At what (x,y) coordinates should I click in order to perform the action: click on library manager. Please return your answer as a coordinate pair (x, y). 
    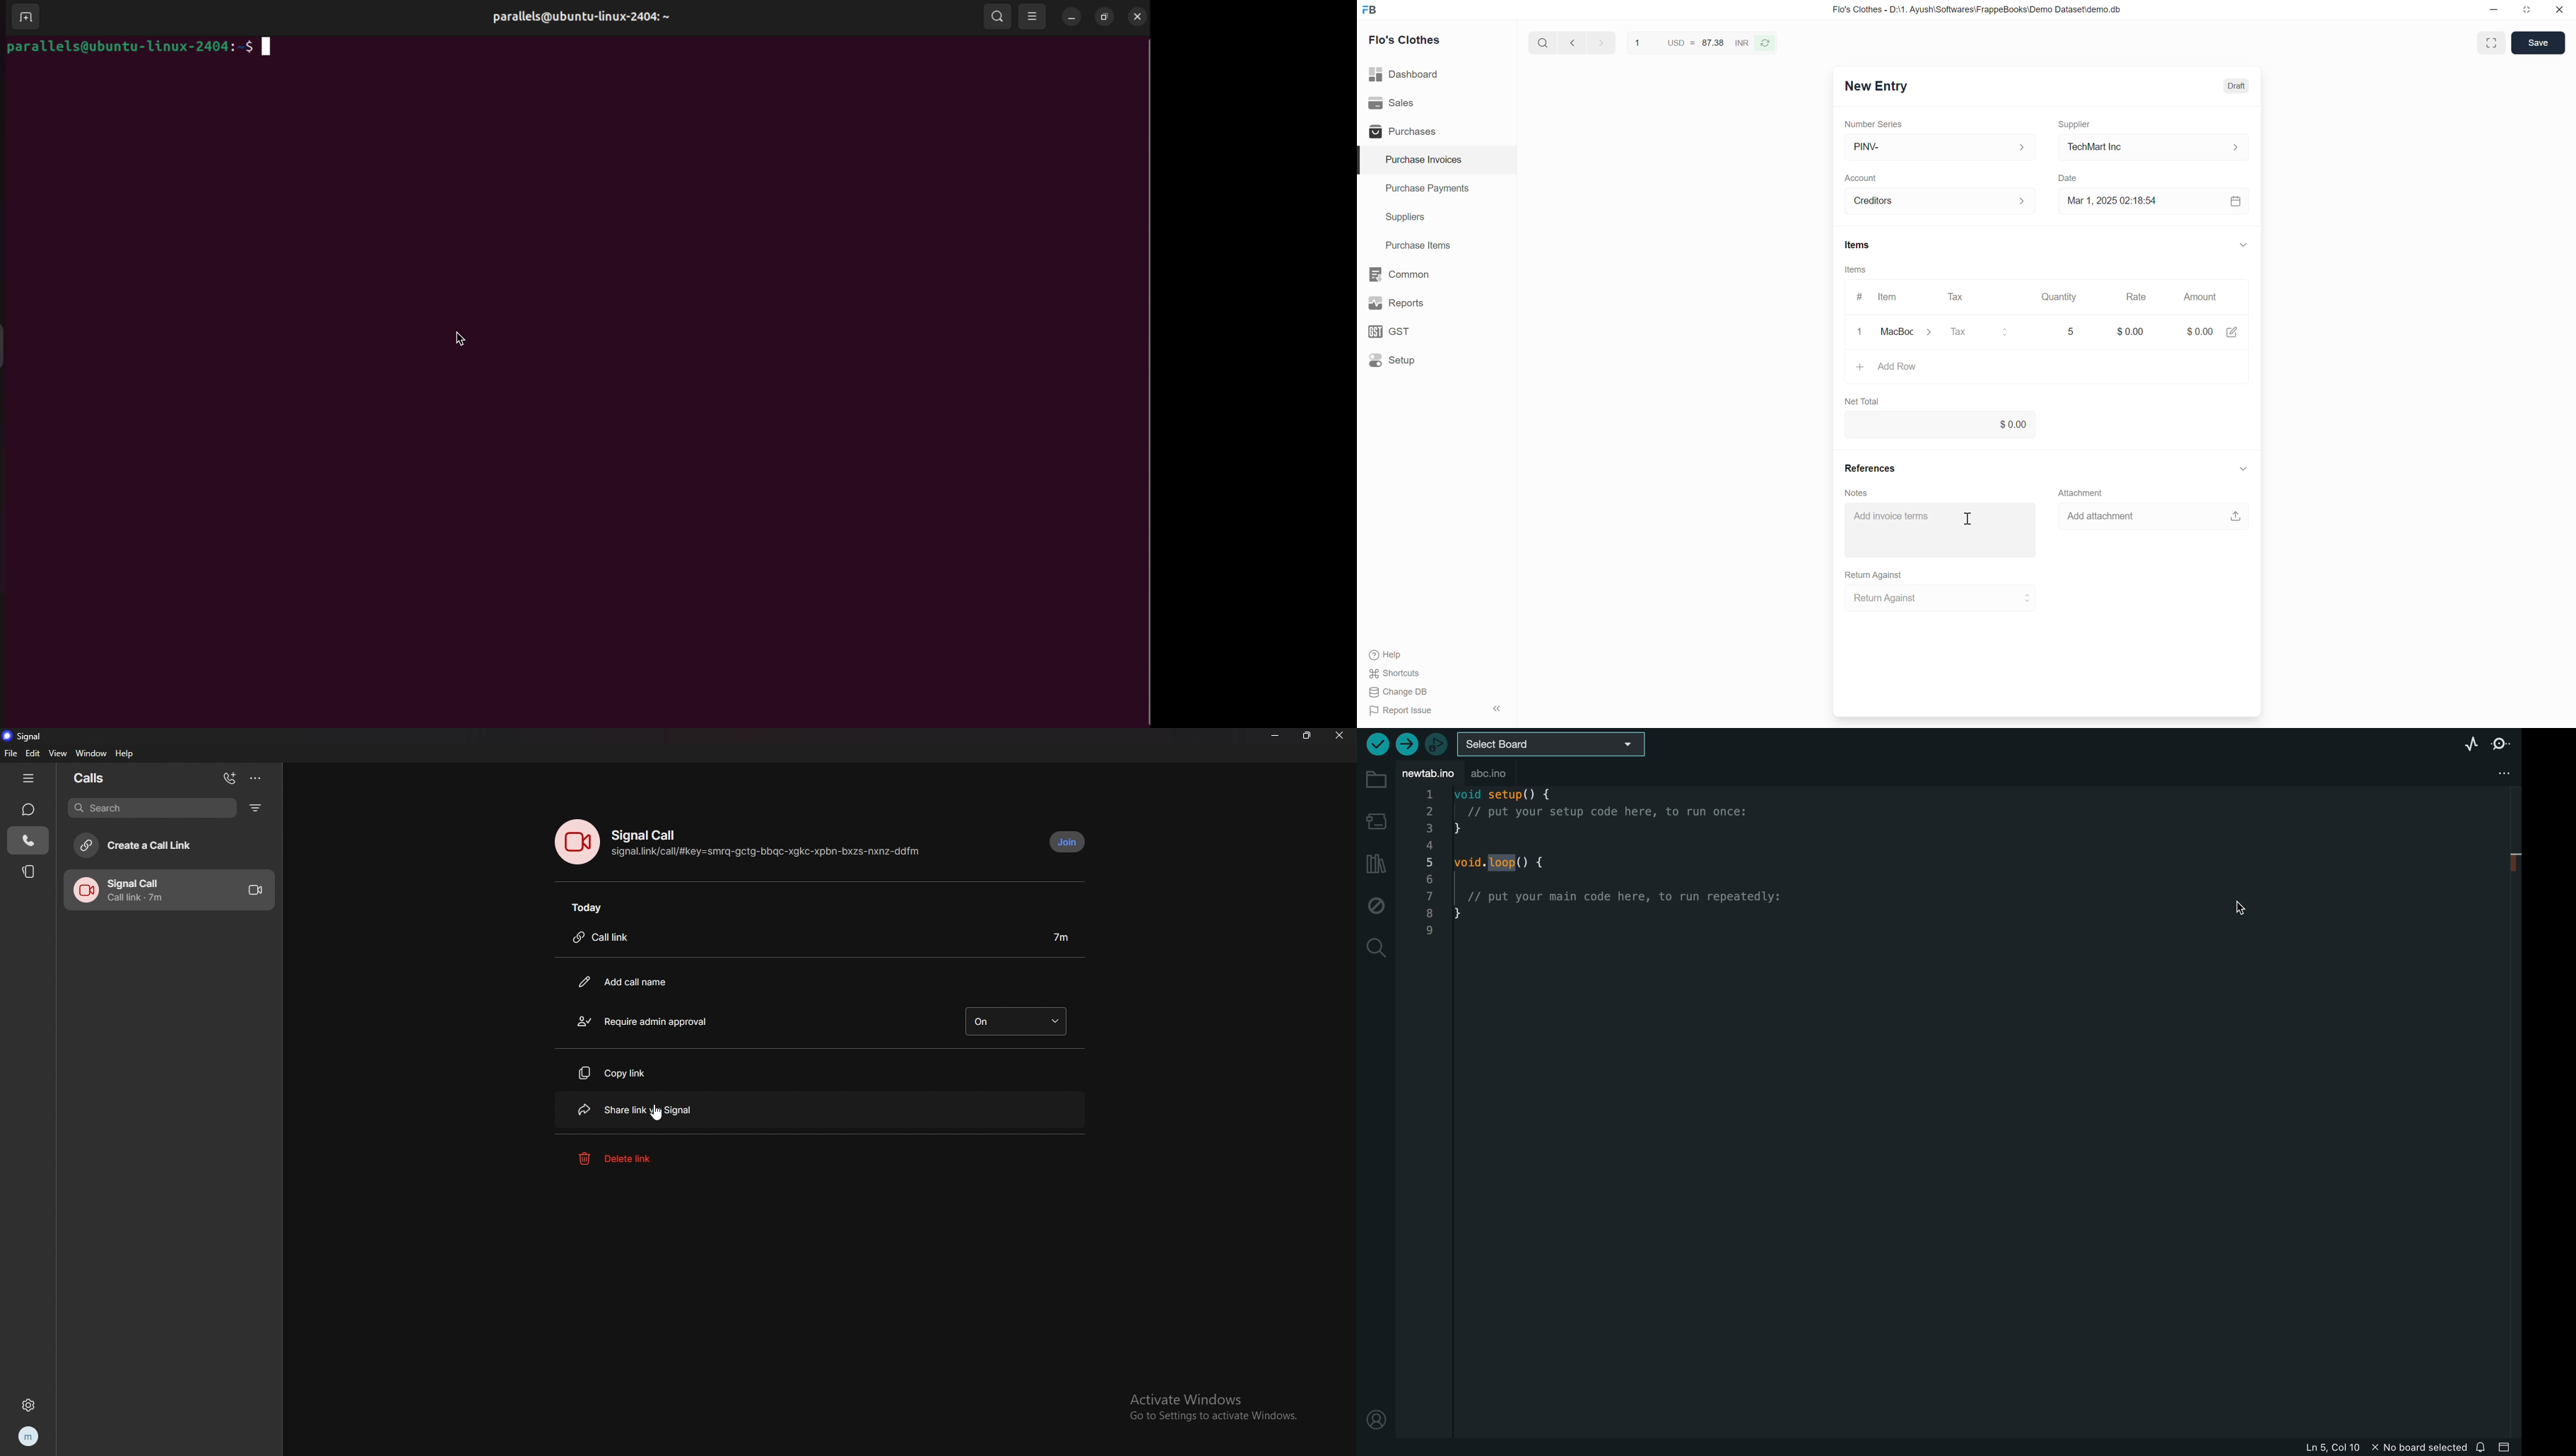
    Looking at the image, I should click on (1374, 863).